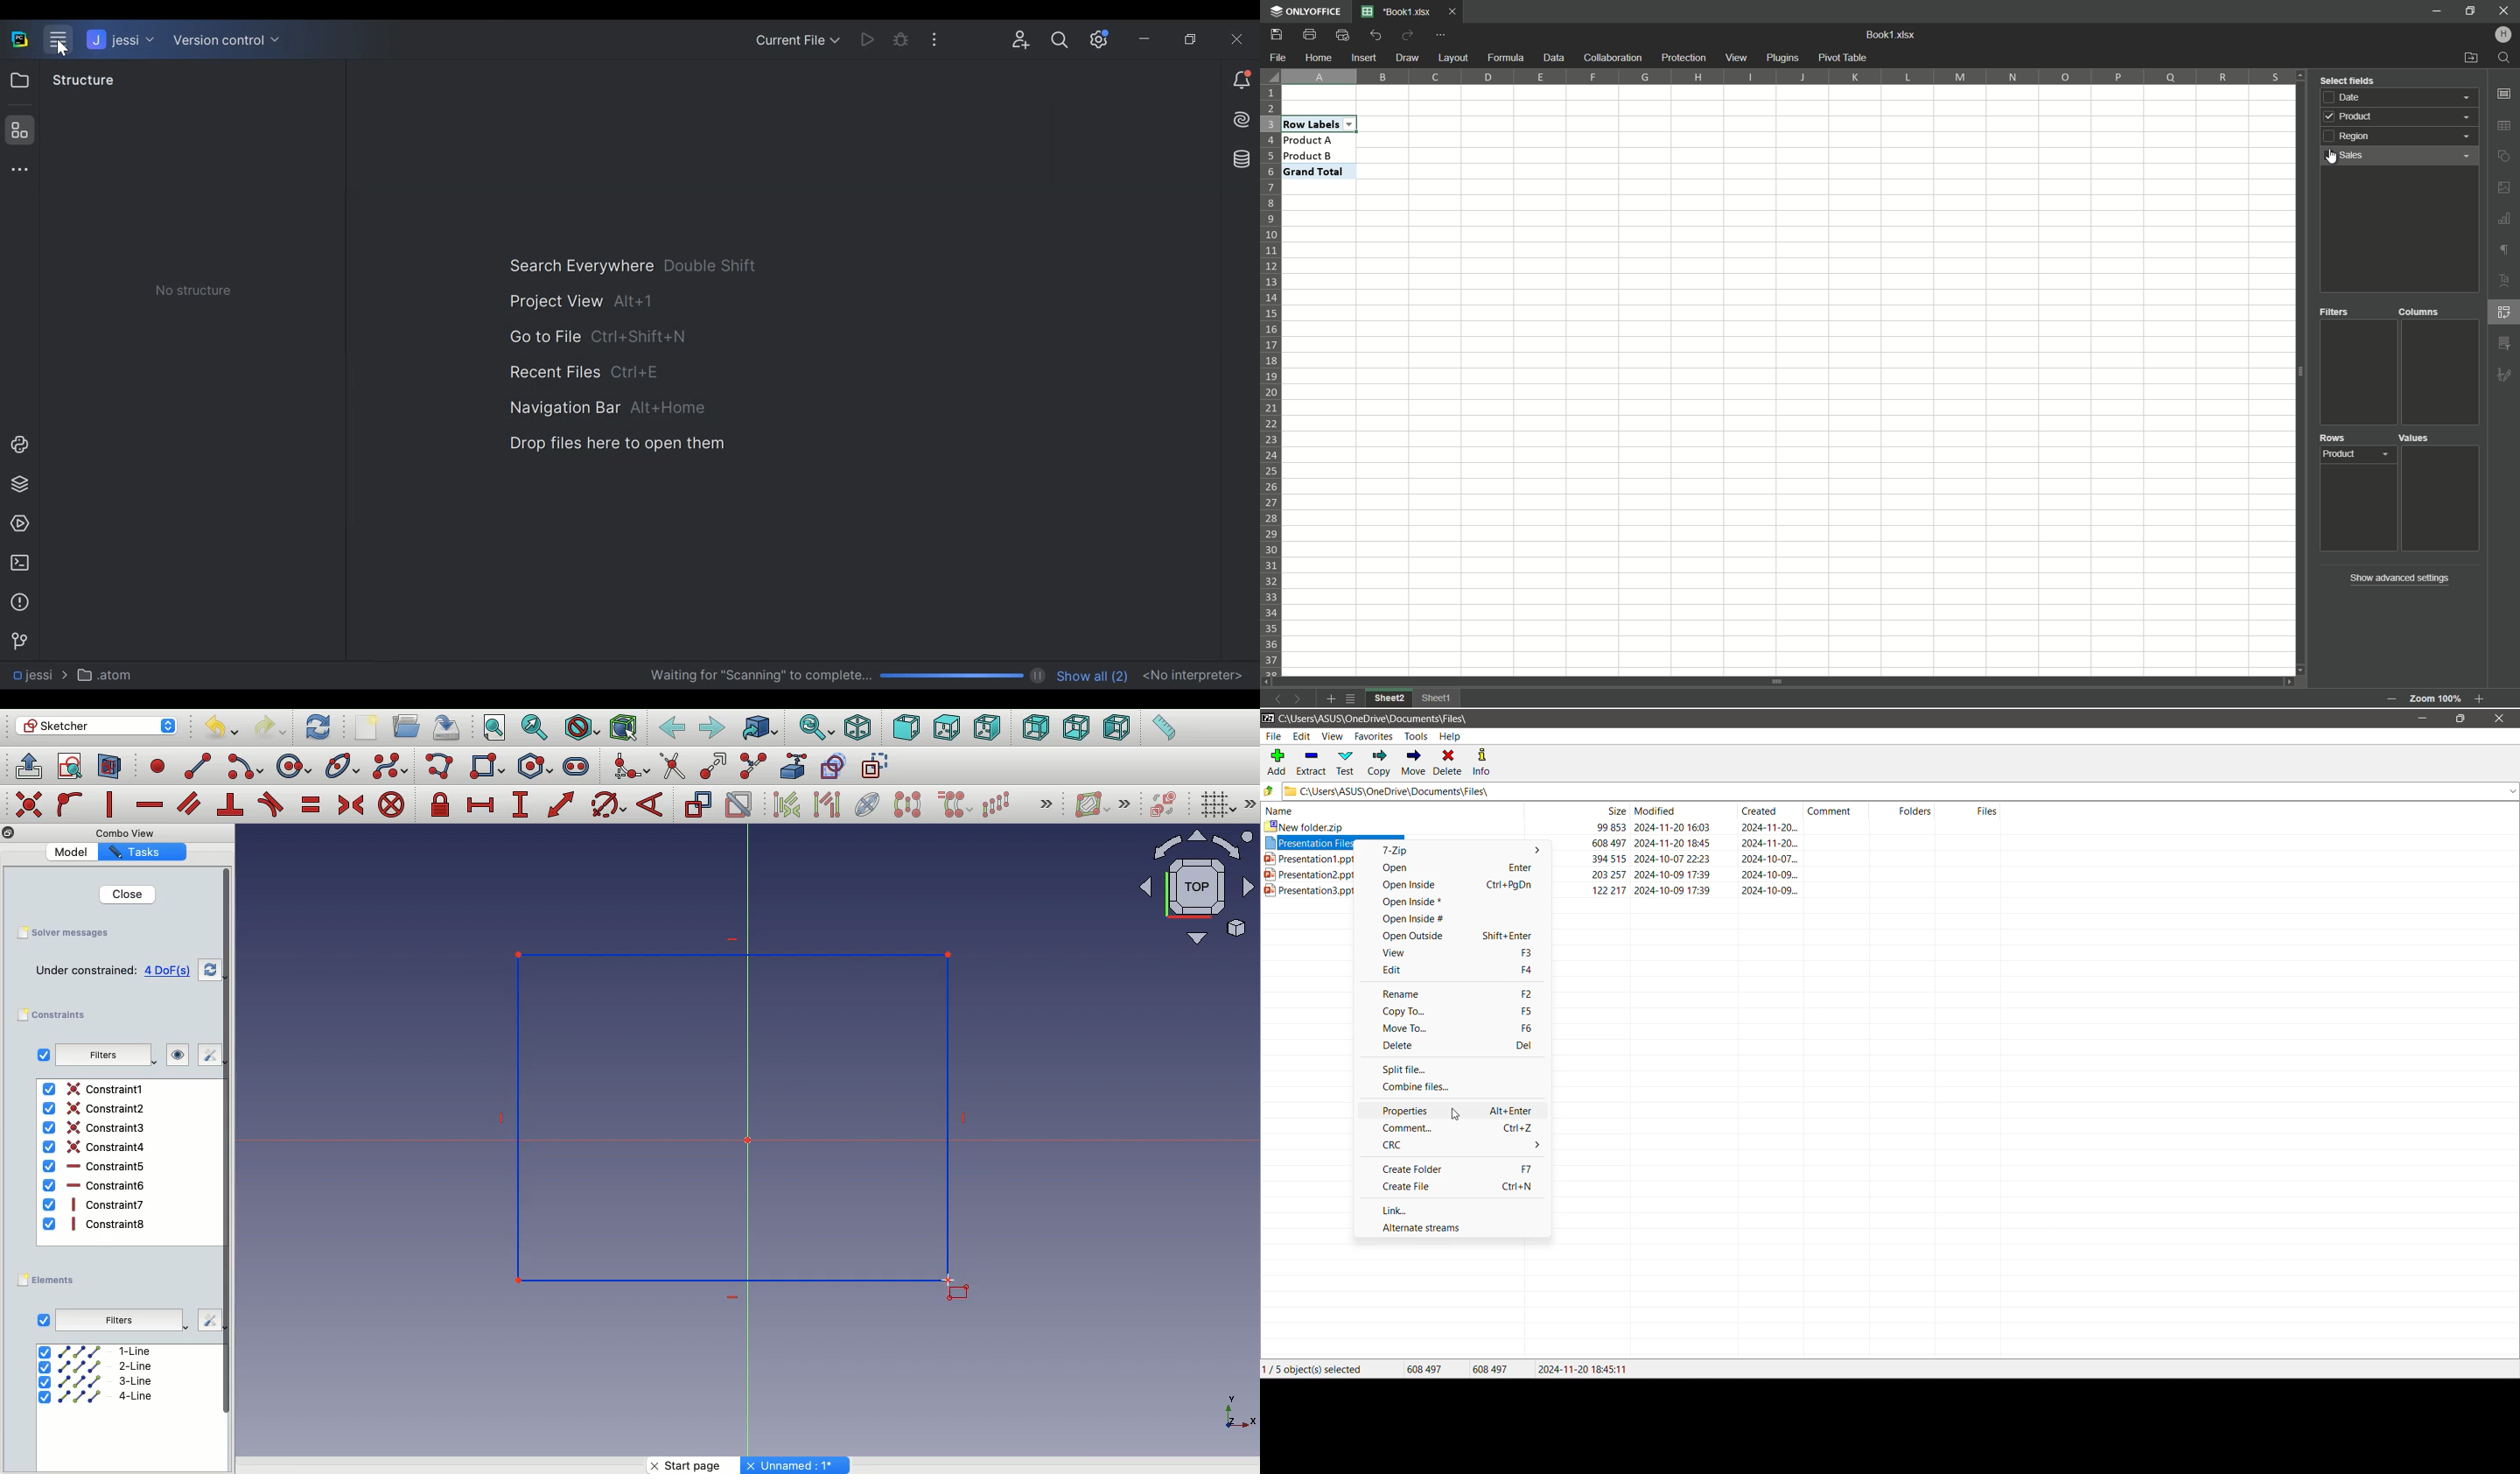 The width and height of the screenshot is (2520, 1484). I want to click on Under constrained:, so click(86, 972).